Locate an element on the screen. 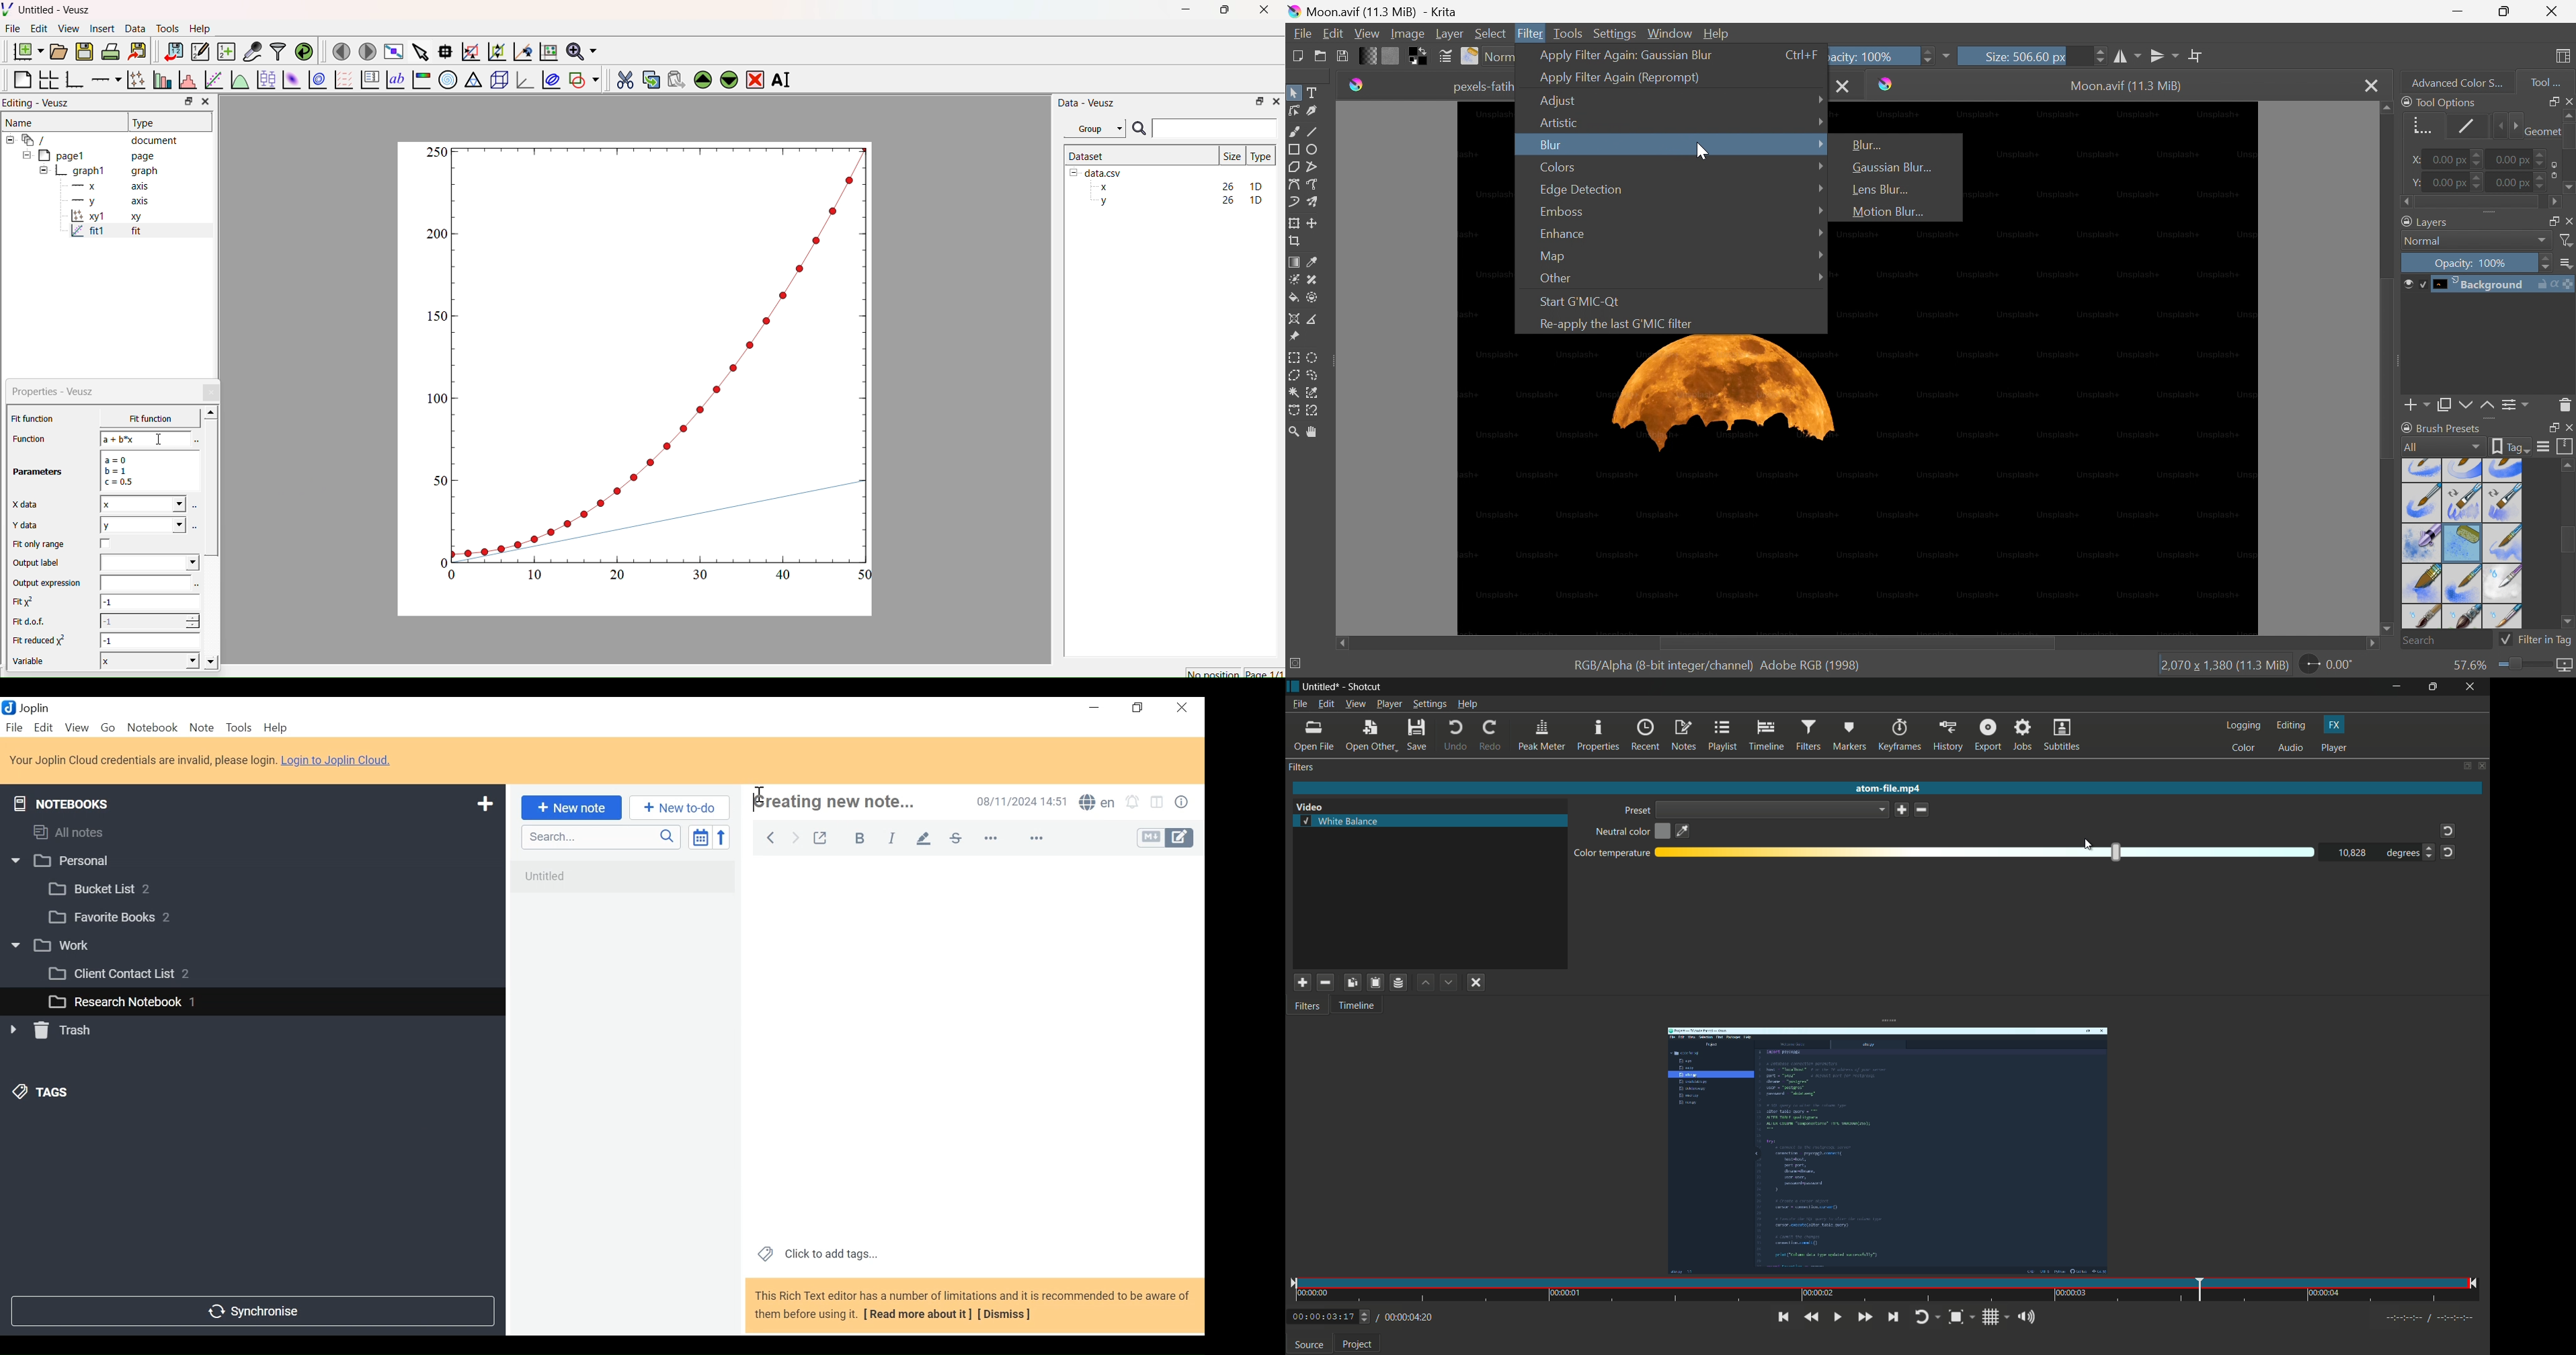 Image resolution: width=2576 pixels, height=1372 pixels. Re-apply the last G'MIC filter is located at coordinates (1619, 325).